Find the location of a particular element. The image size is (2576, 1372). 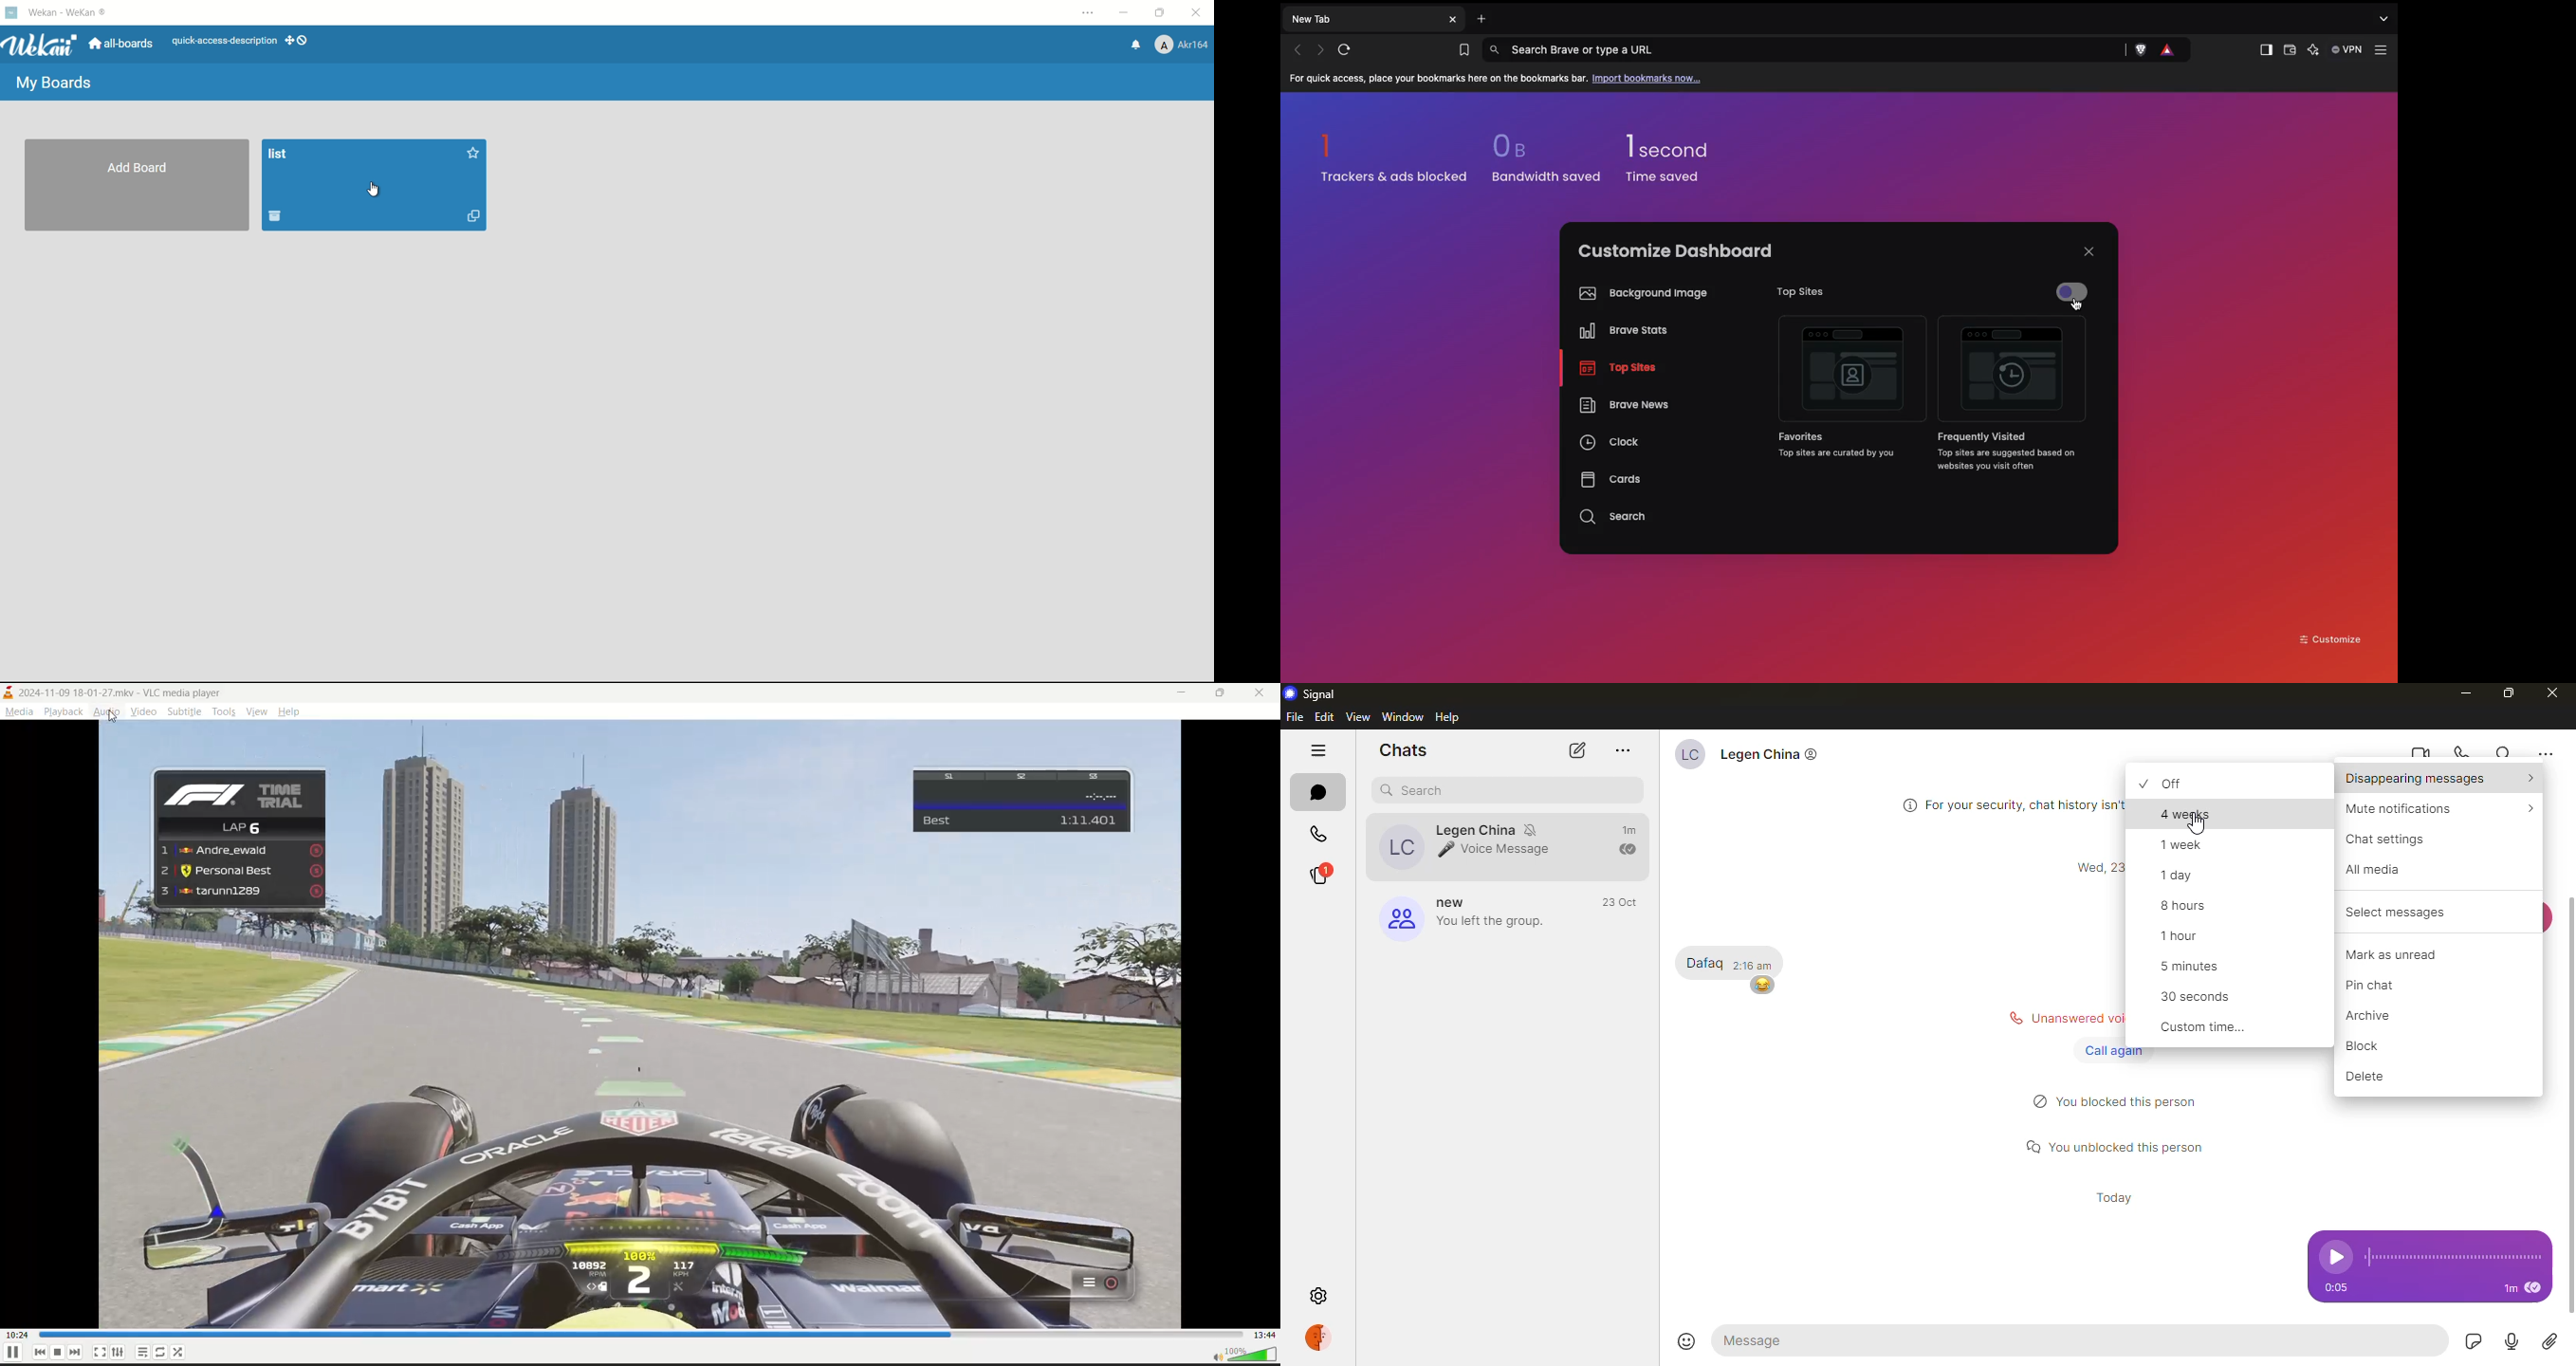

Search tabs is located at coordinates (2386, 18).